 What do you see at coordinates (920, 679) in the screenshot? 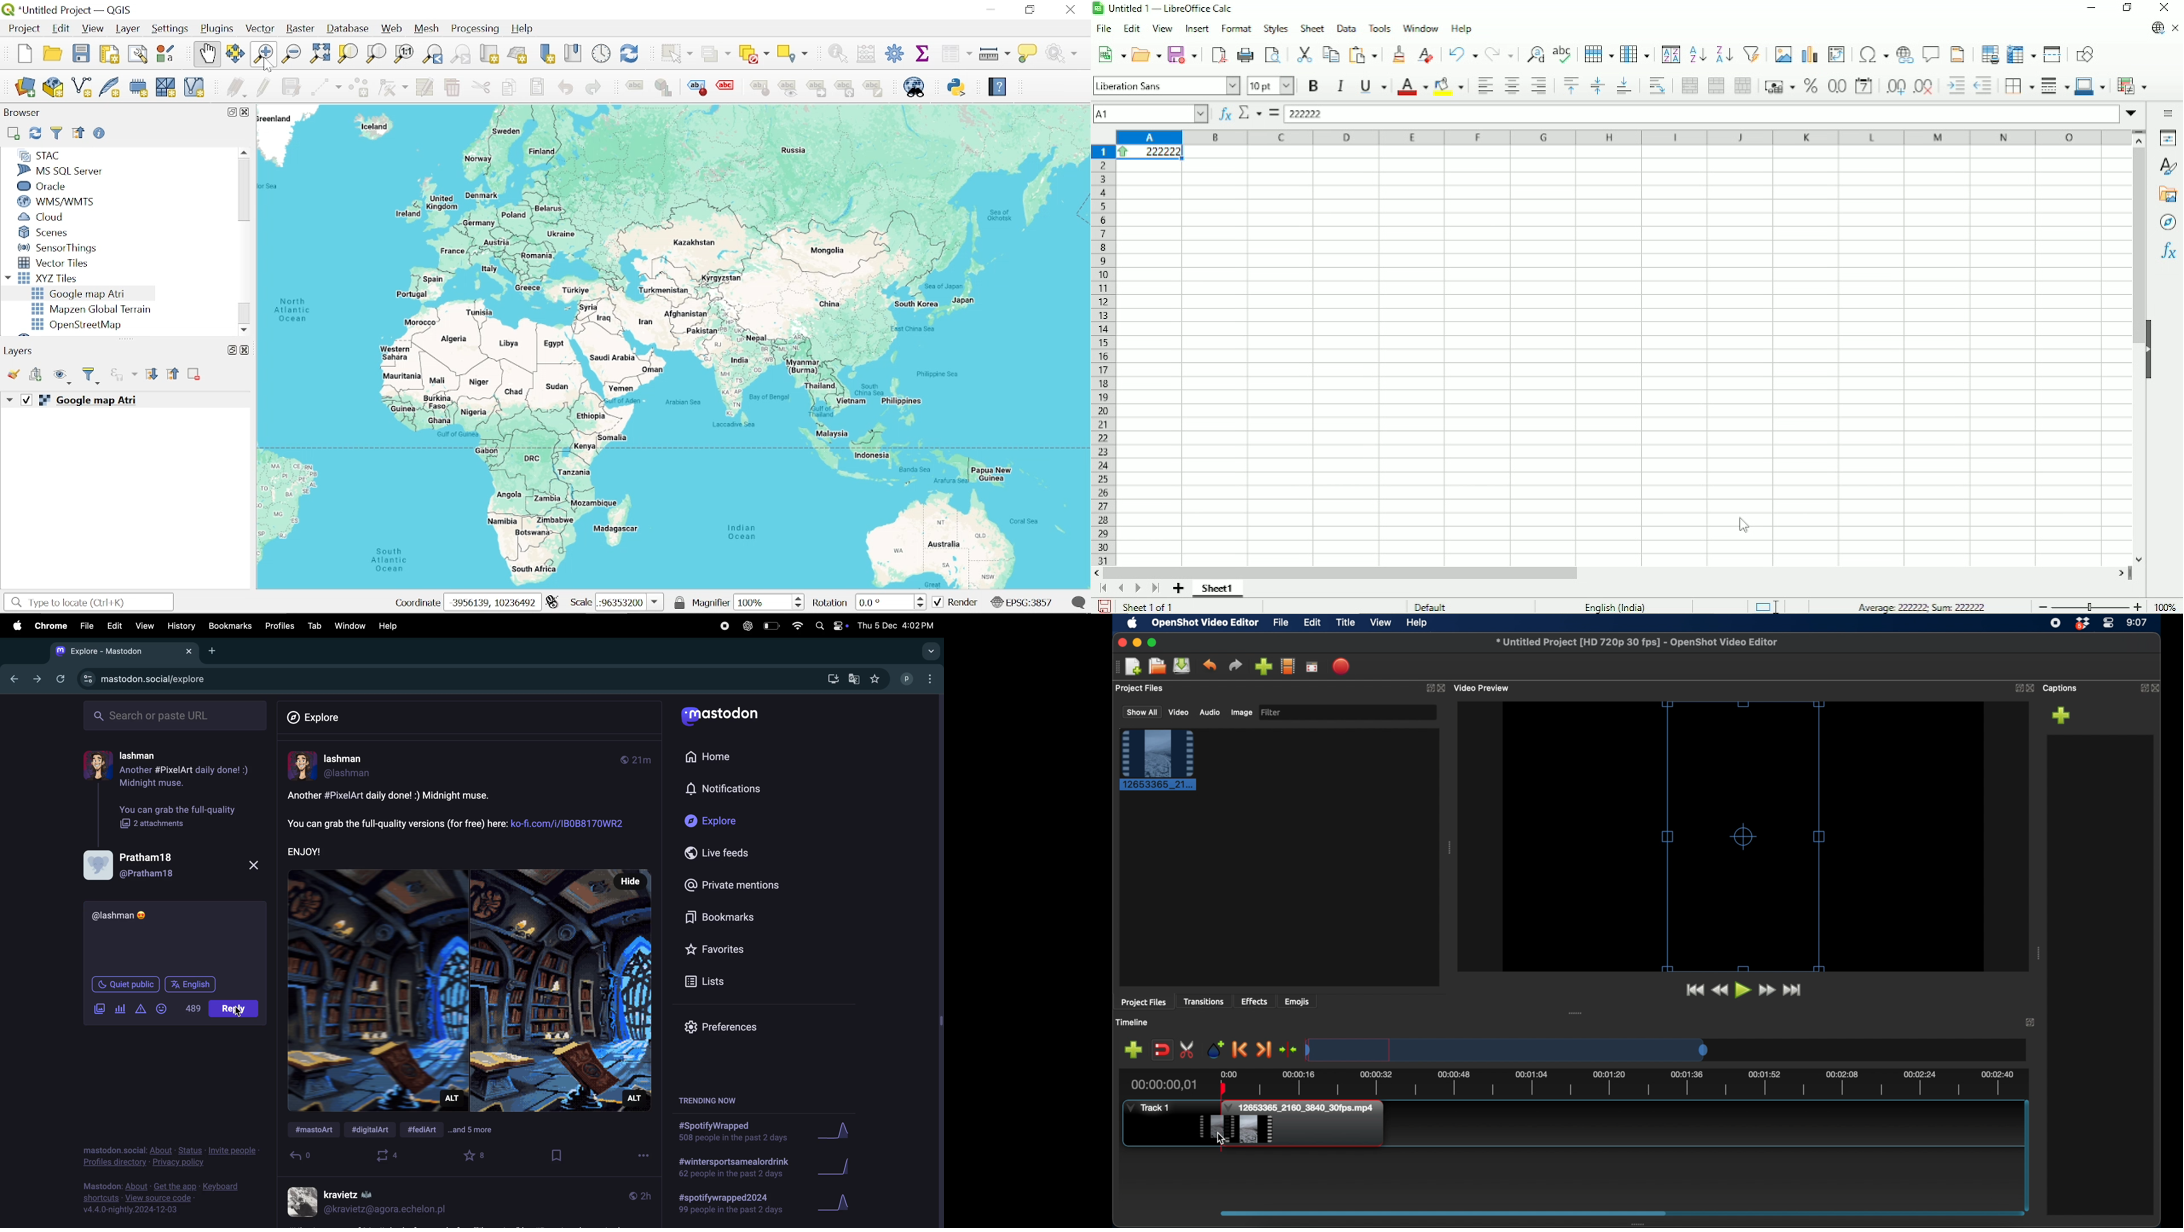
I see `profile ` at bounding box center [920, 679].